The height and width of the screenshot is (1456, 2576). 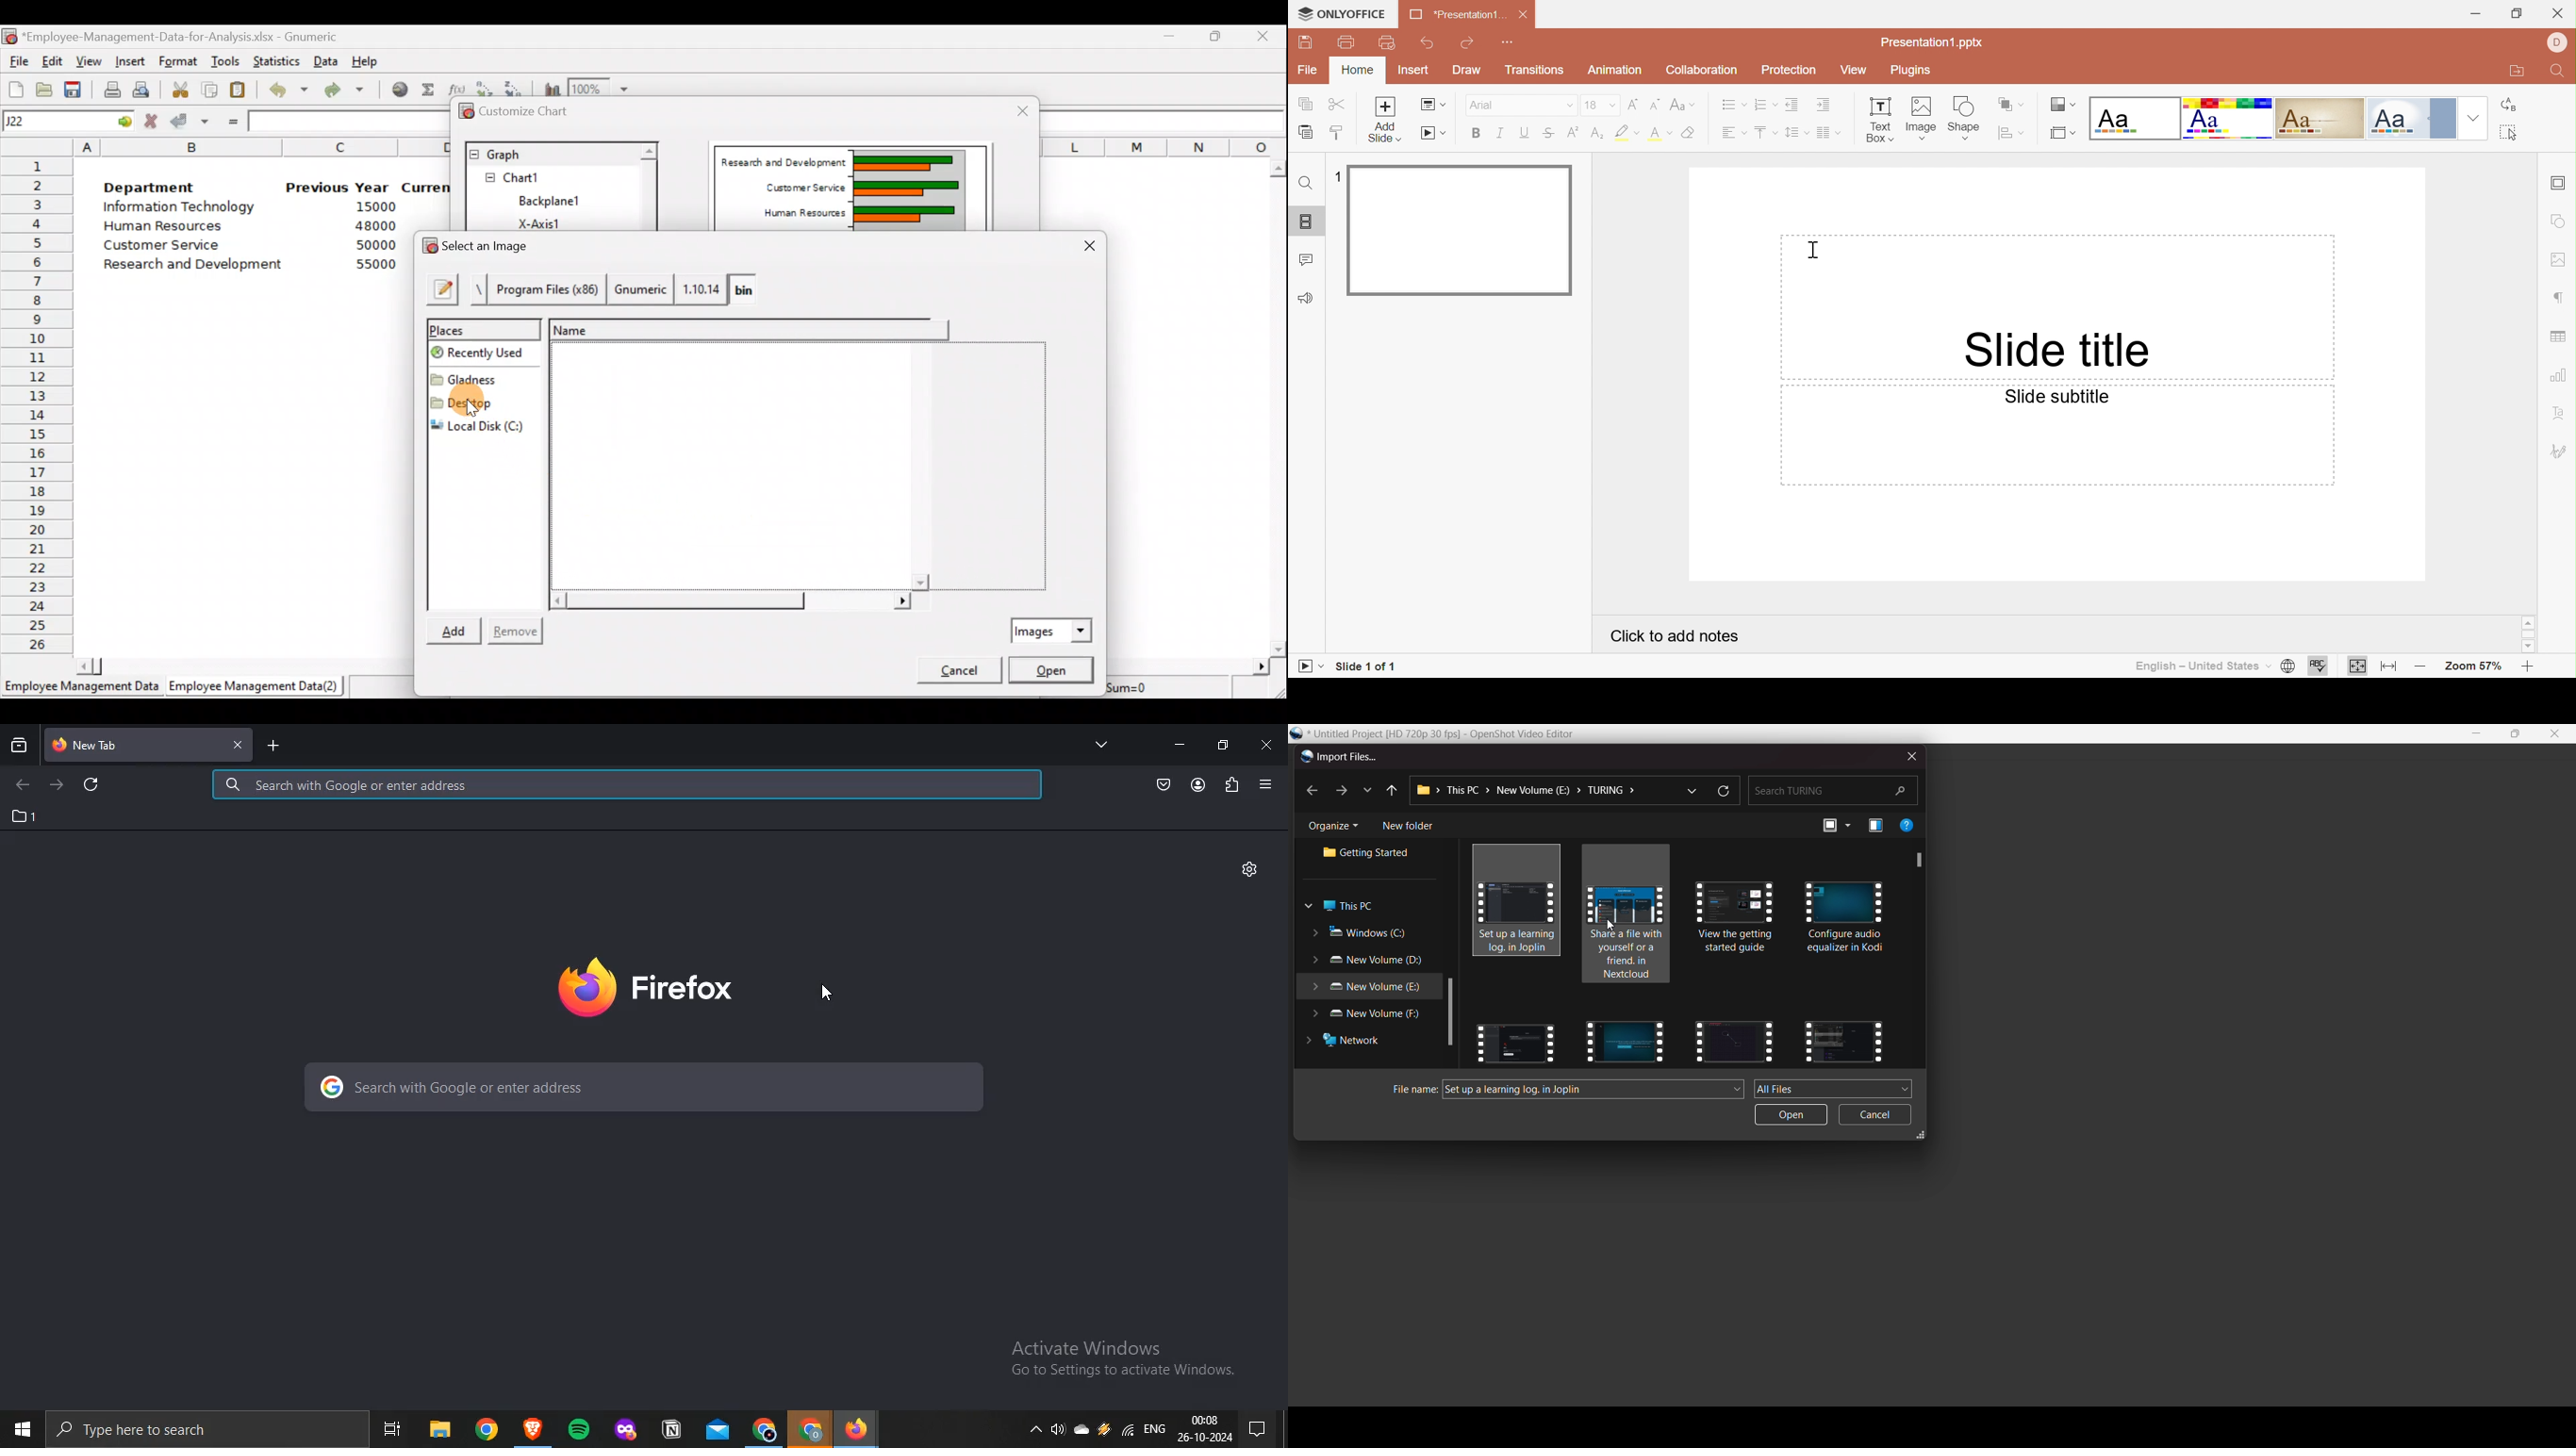 I want to click on Text Box, so click(x=1875, y=121).